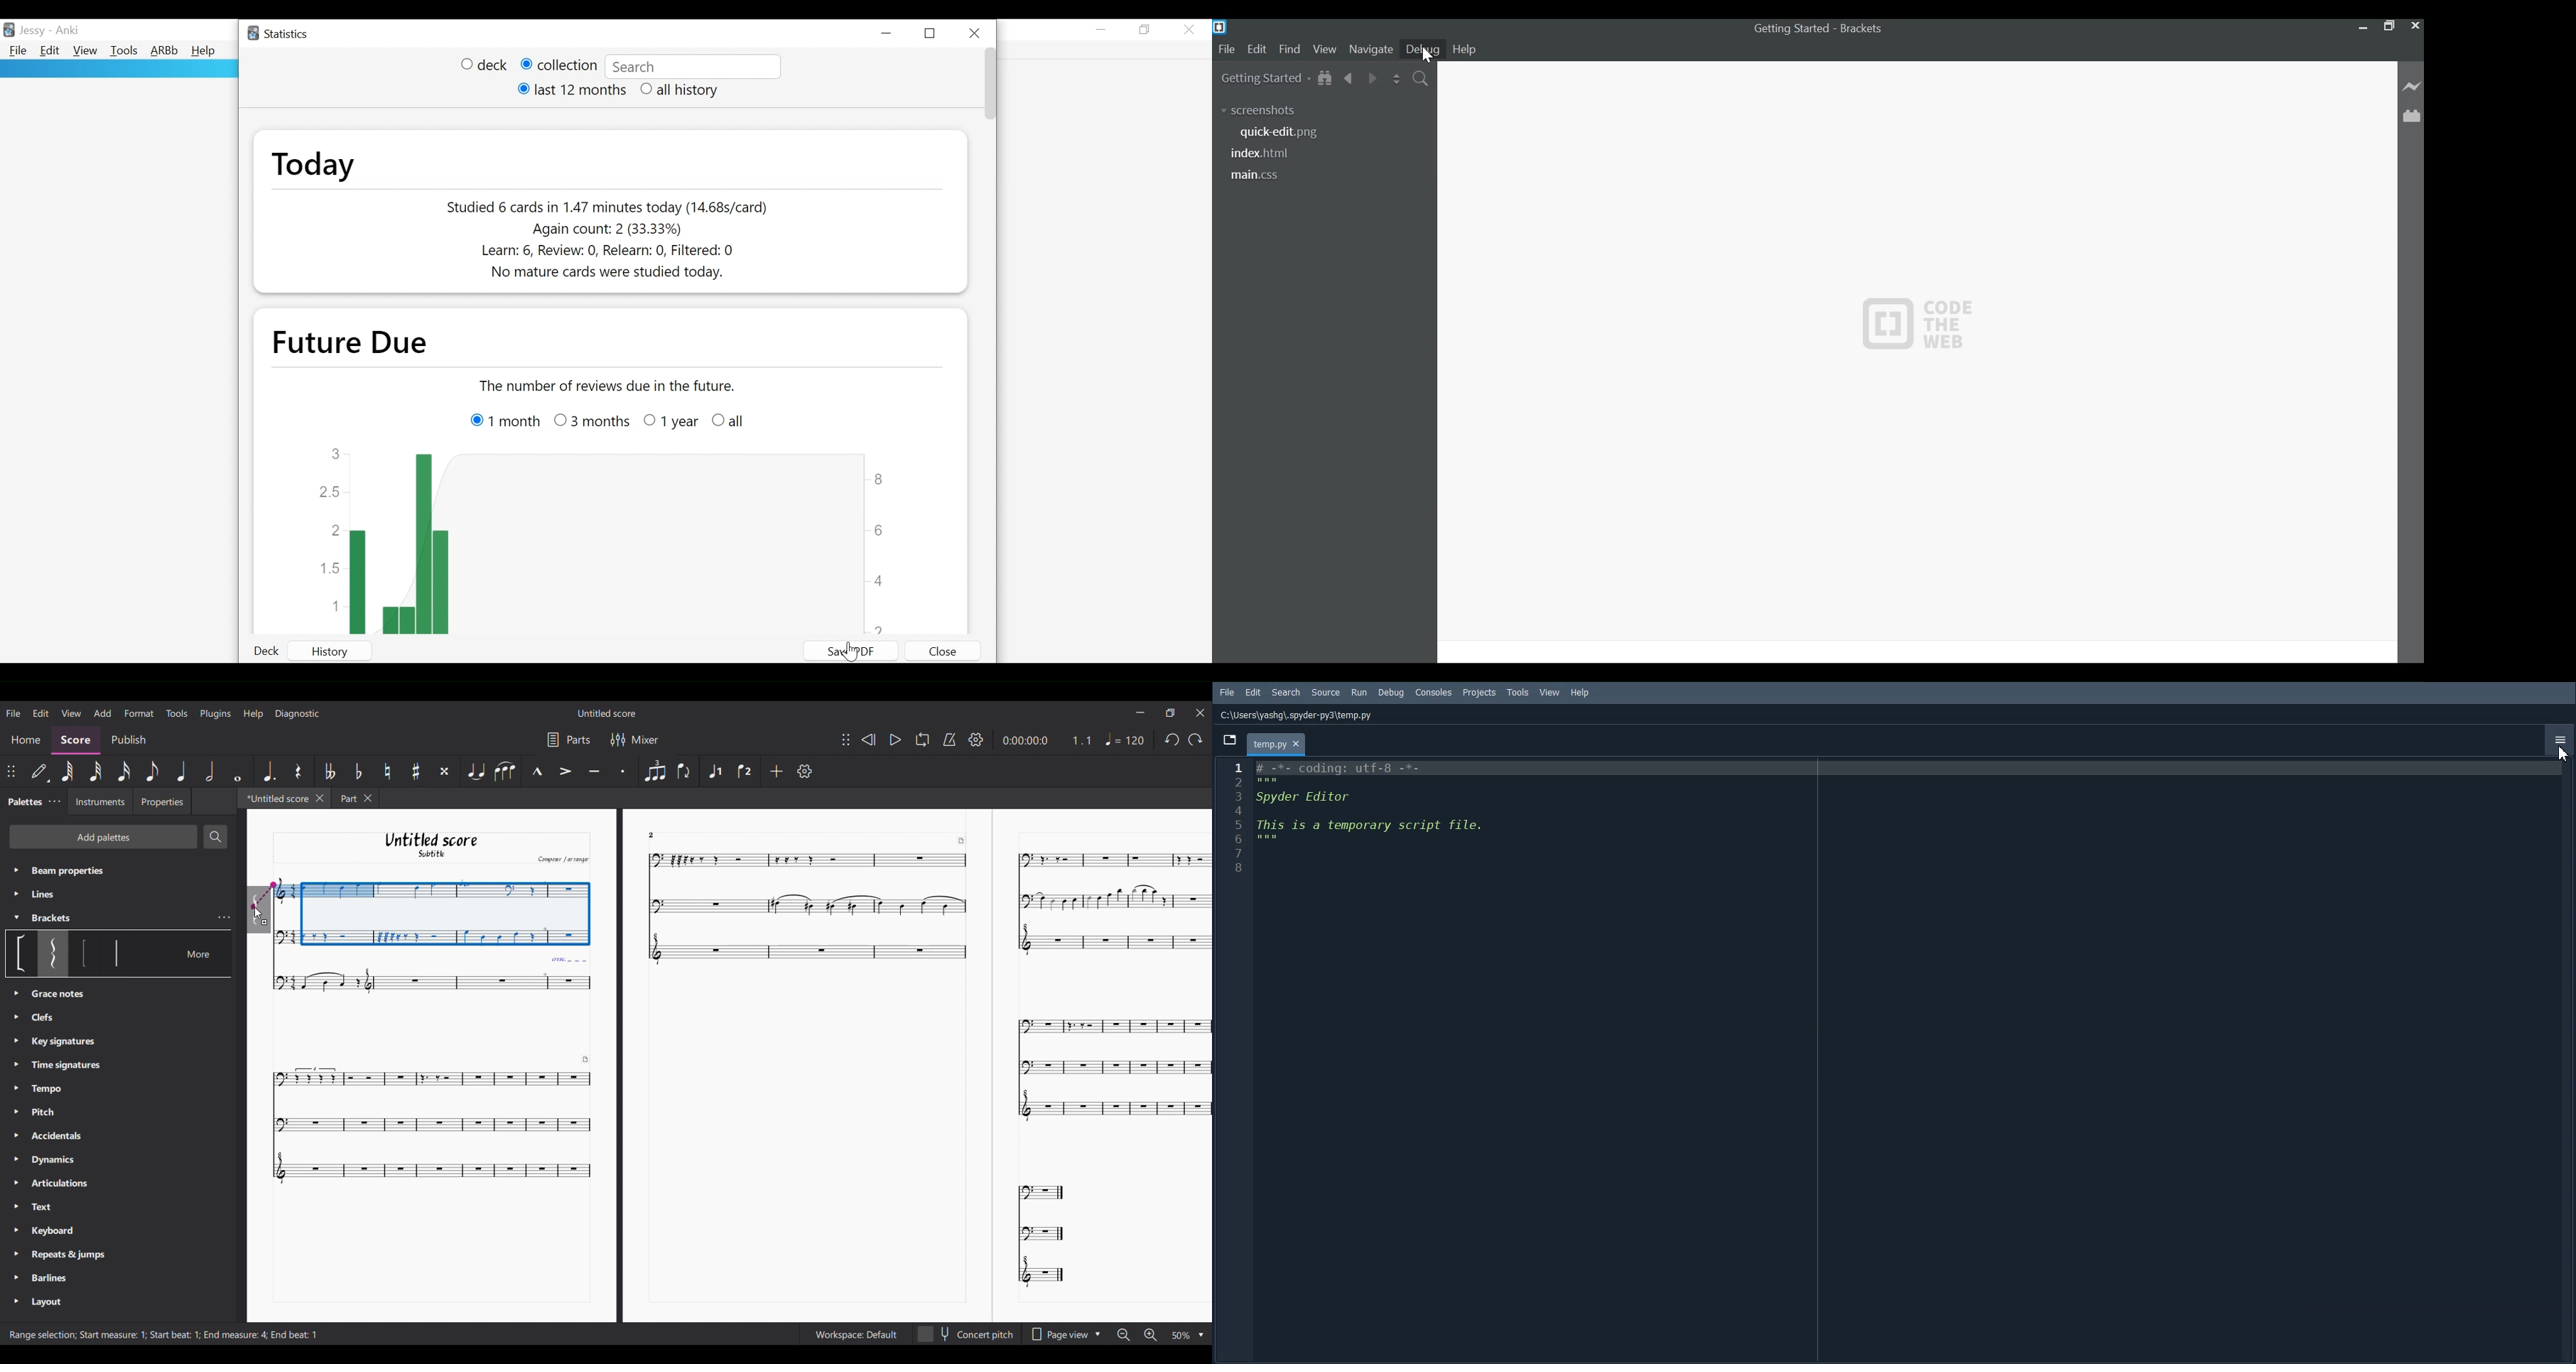 This screenshot has width=2576, height=1372. What do you see at coordinates (15, 993) in the screenshot?
I see `` at bounding box center [15, 993].